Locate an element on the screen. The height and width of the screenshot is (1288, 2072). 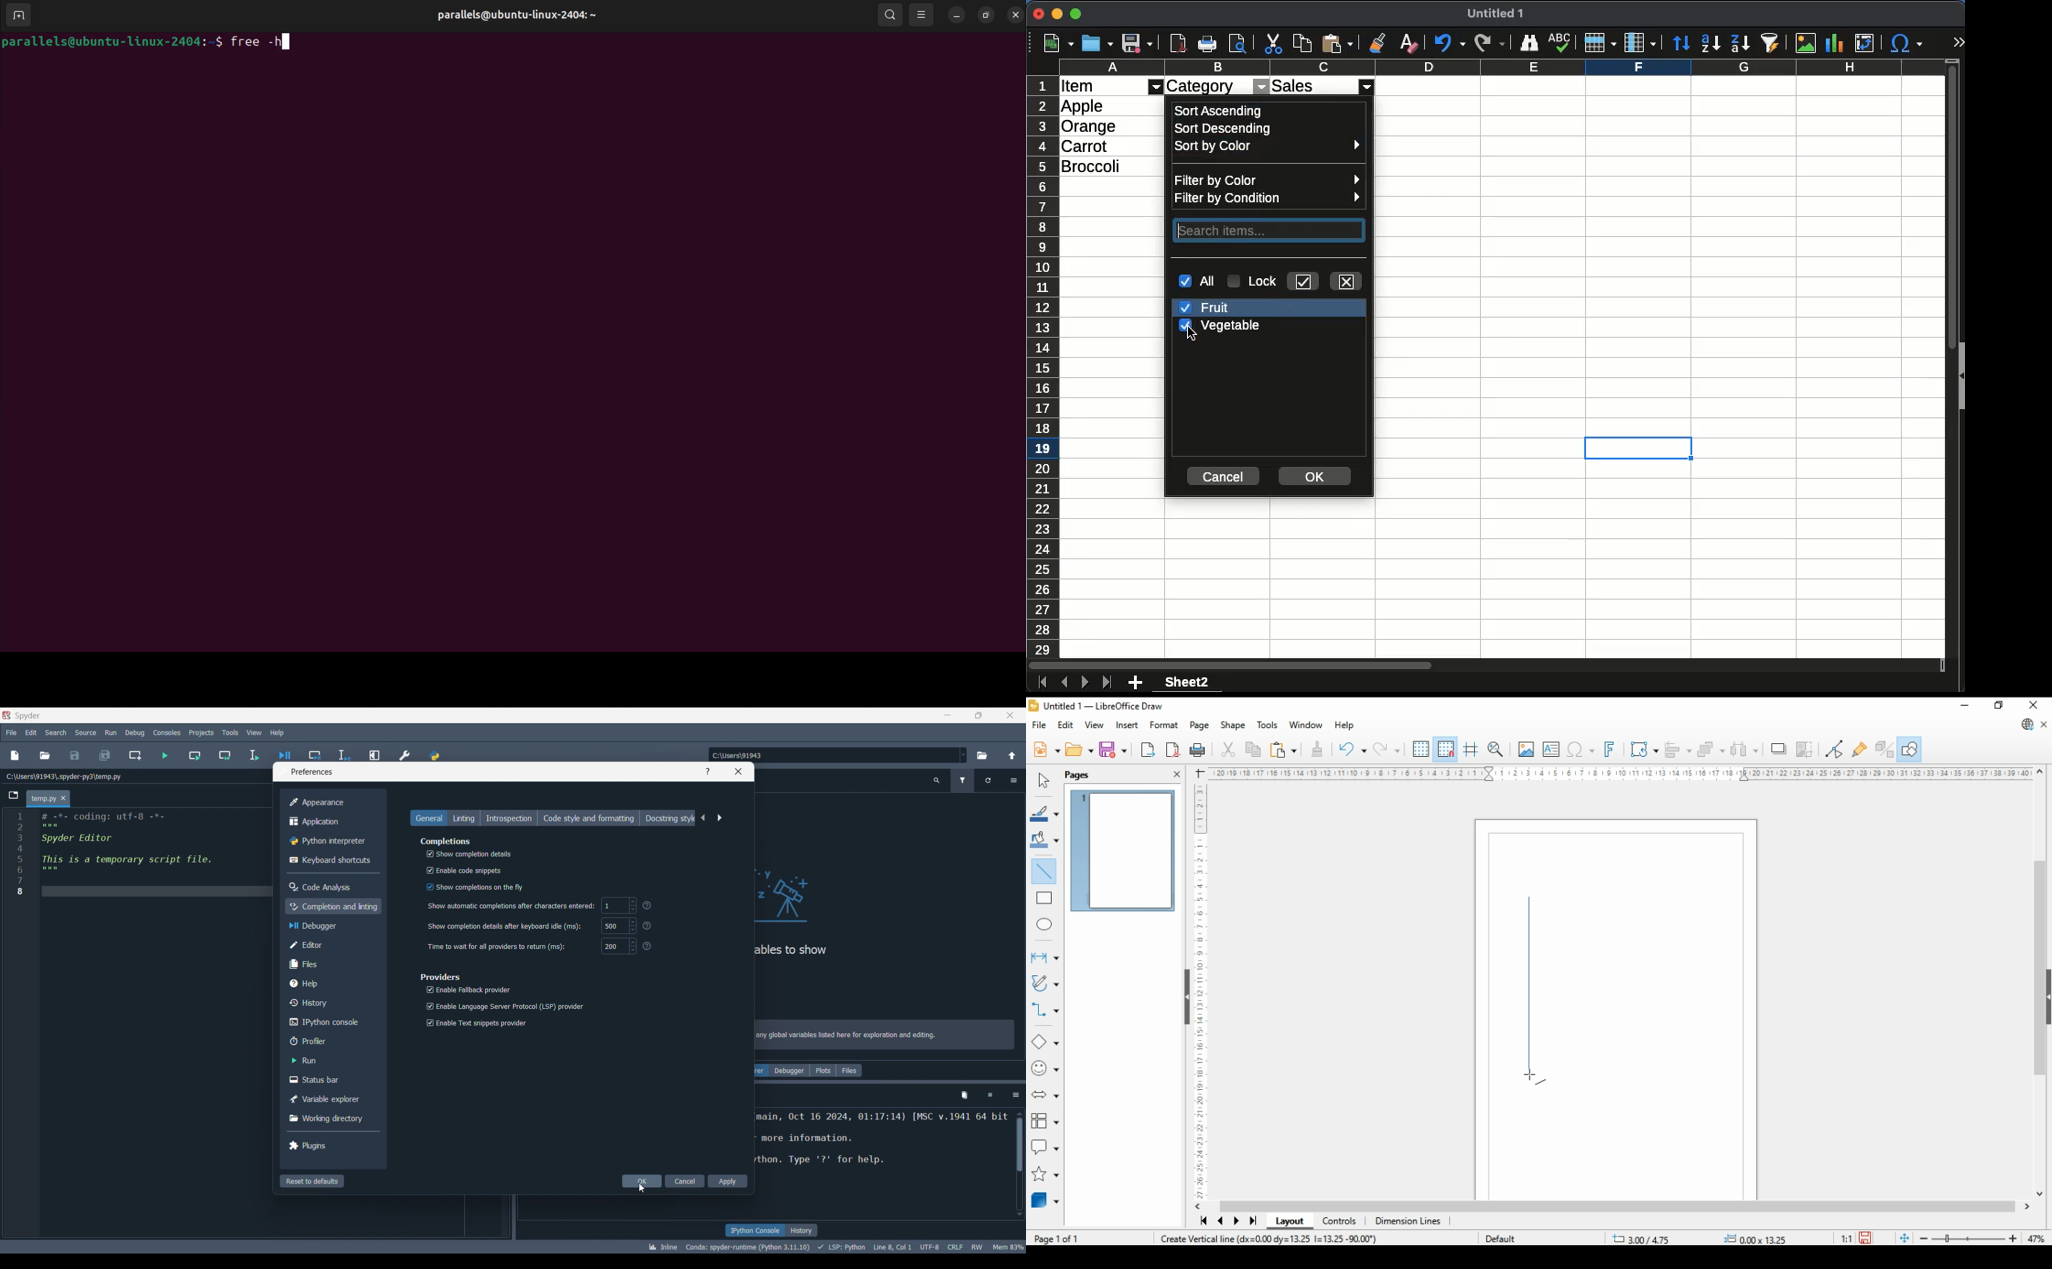
file is located at coordinates (1040, 725).